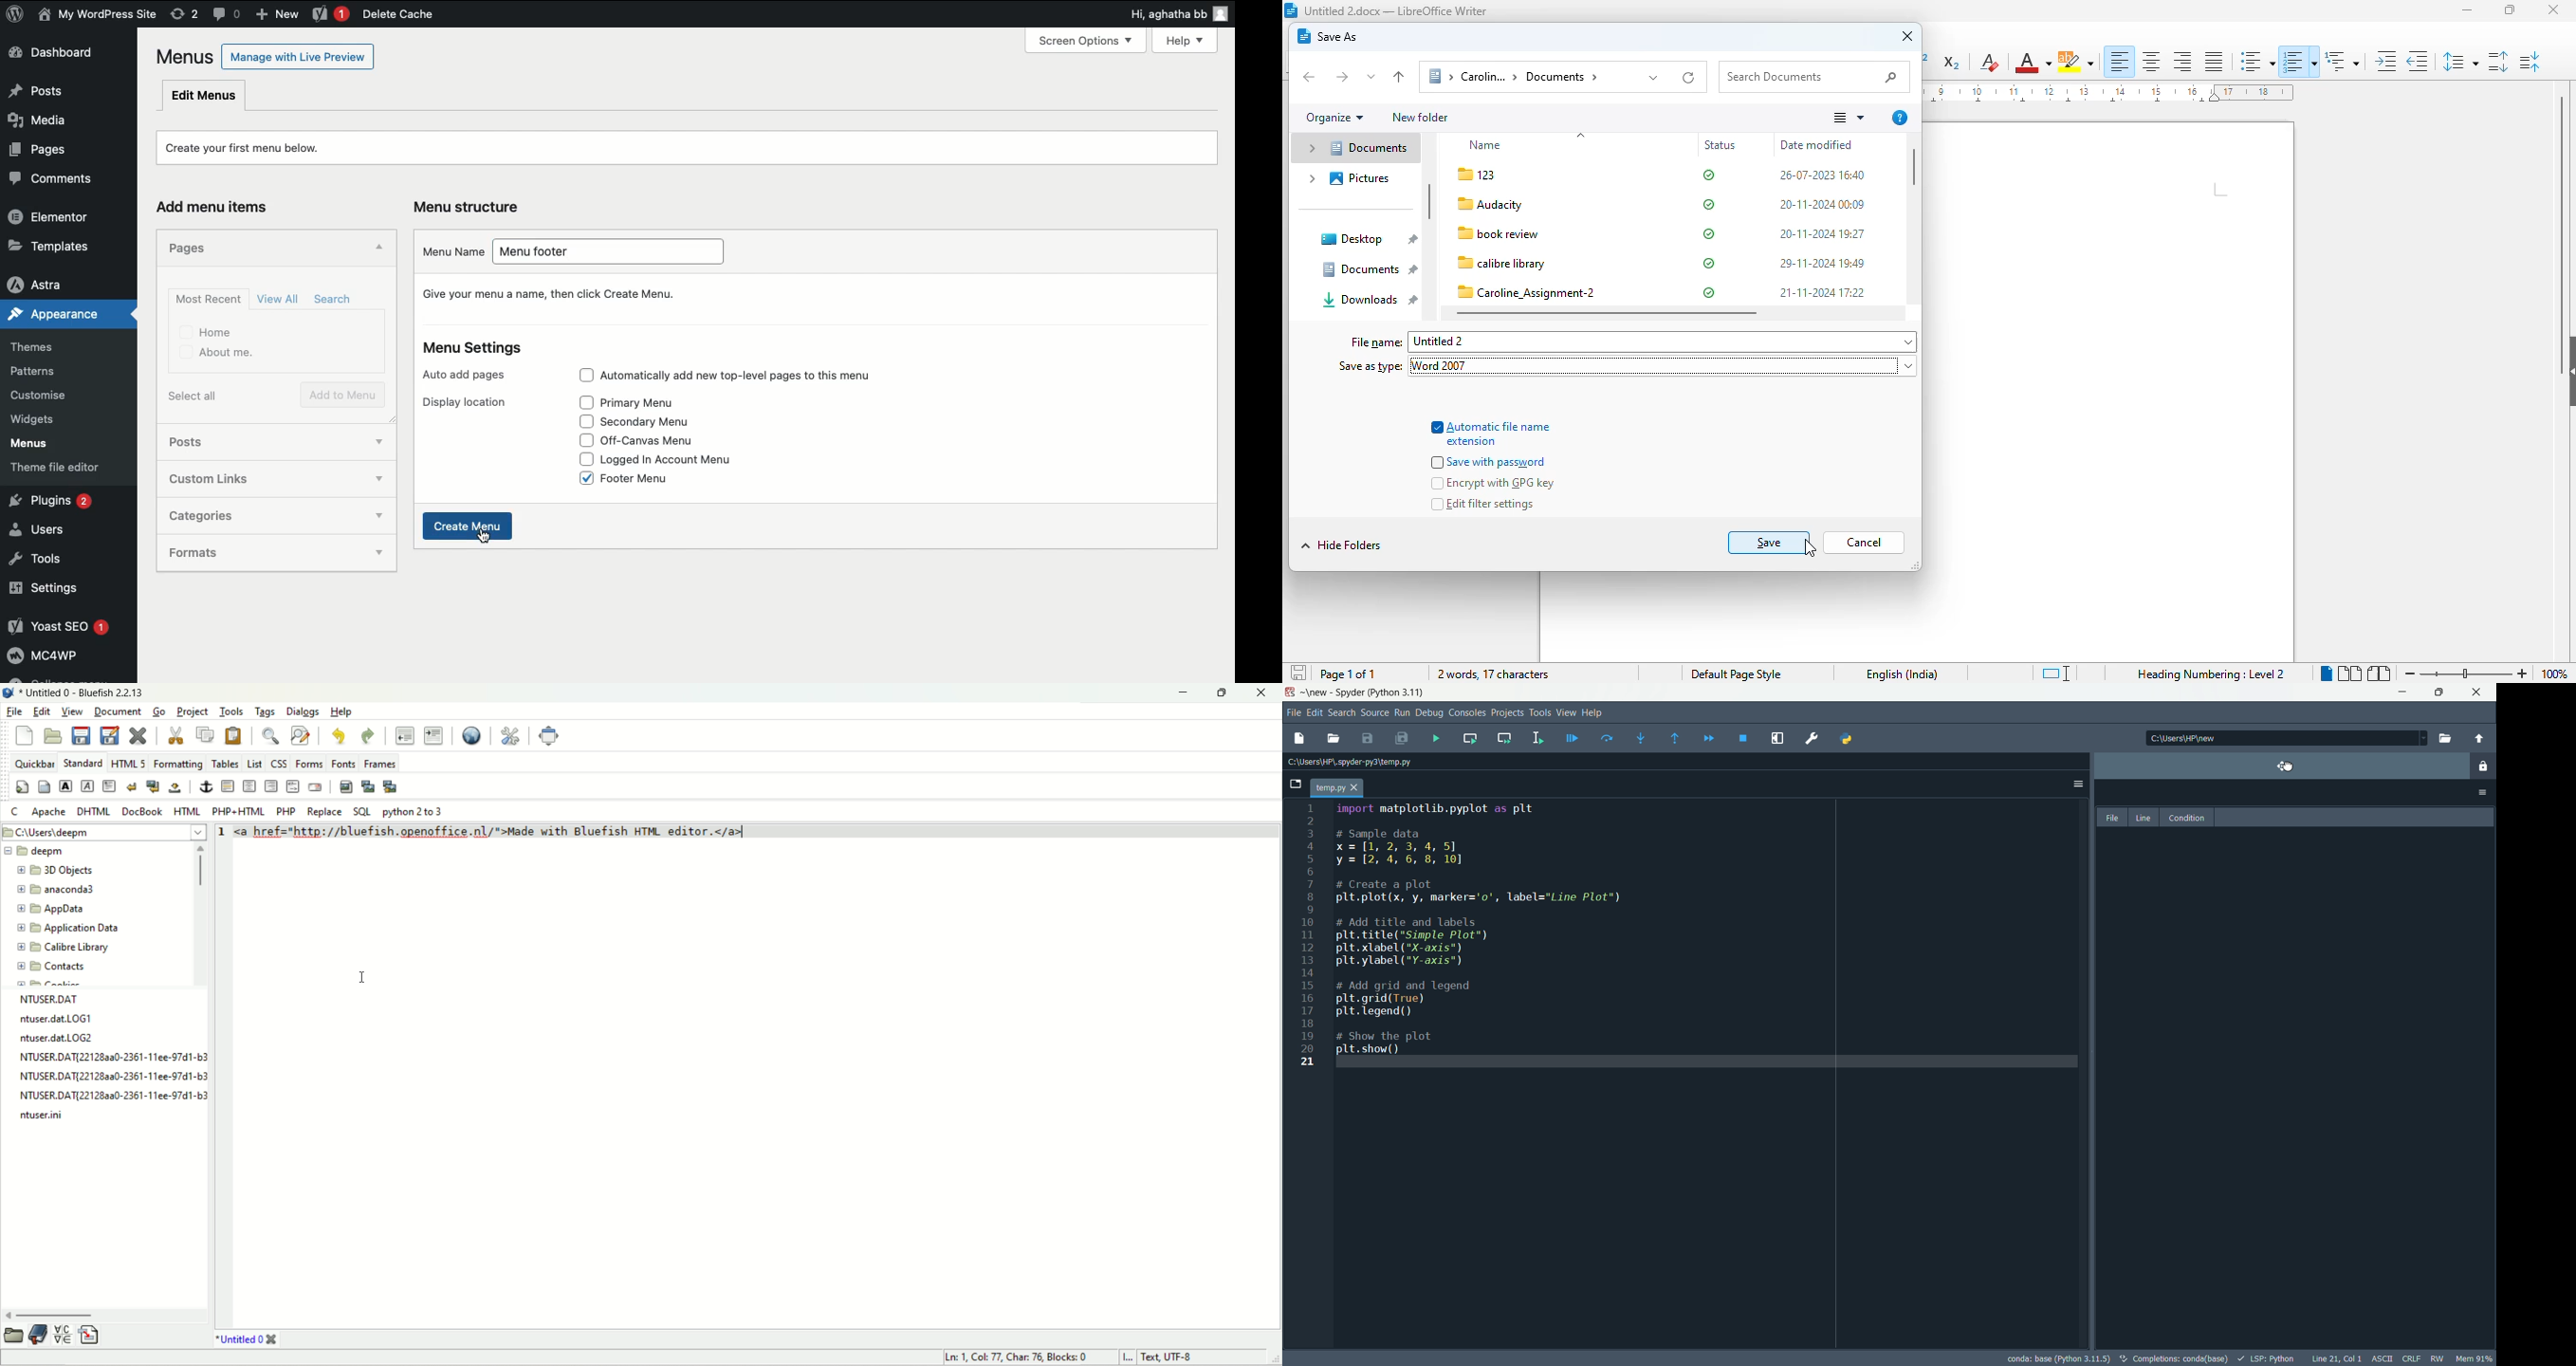 Image resolution: width=2576 pixels, height=1372 pixels. I want to click on Secondary menu, so click(658, 421).